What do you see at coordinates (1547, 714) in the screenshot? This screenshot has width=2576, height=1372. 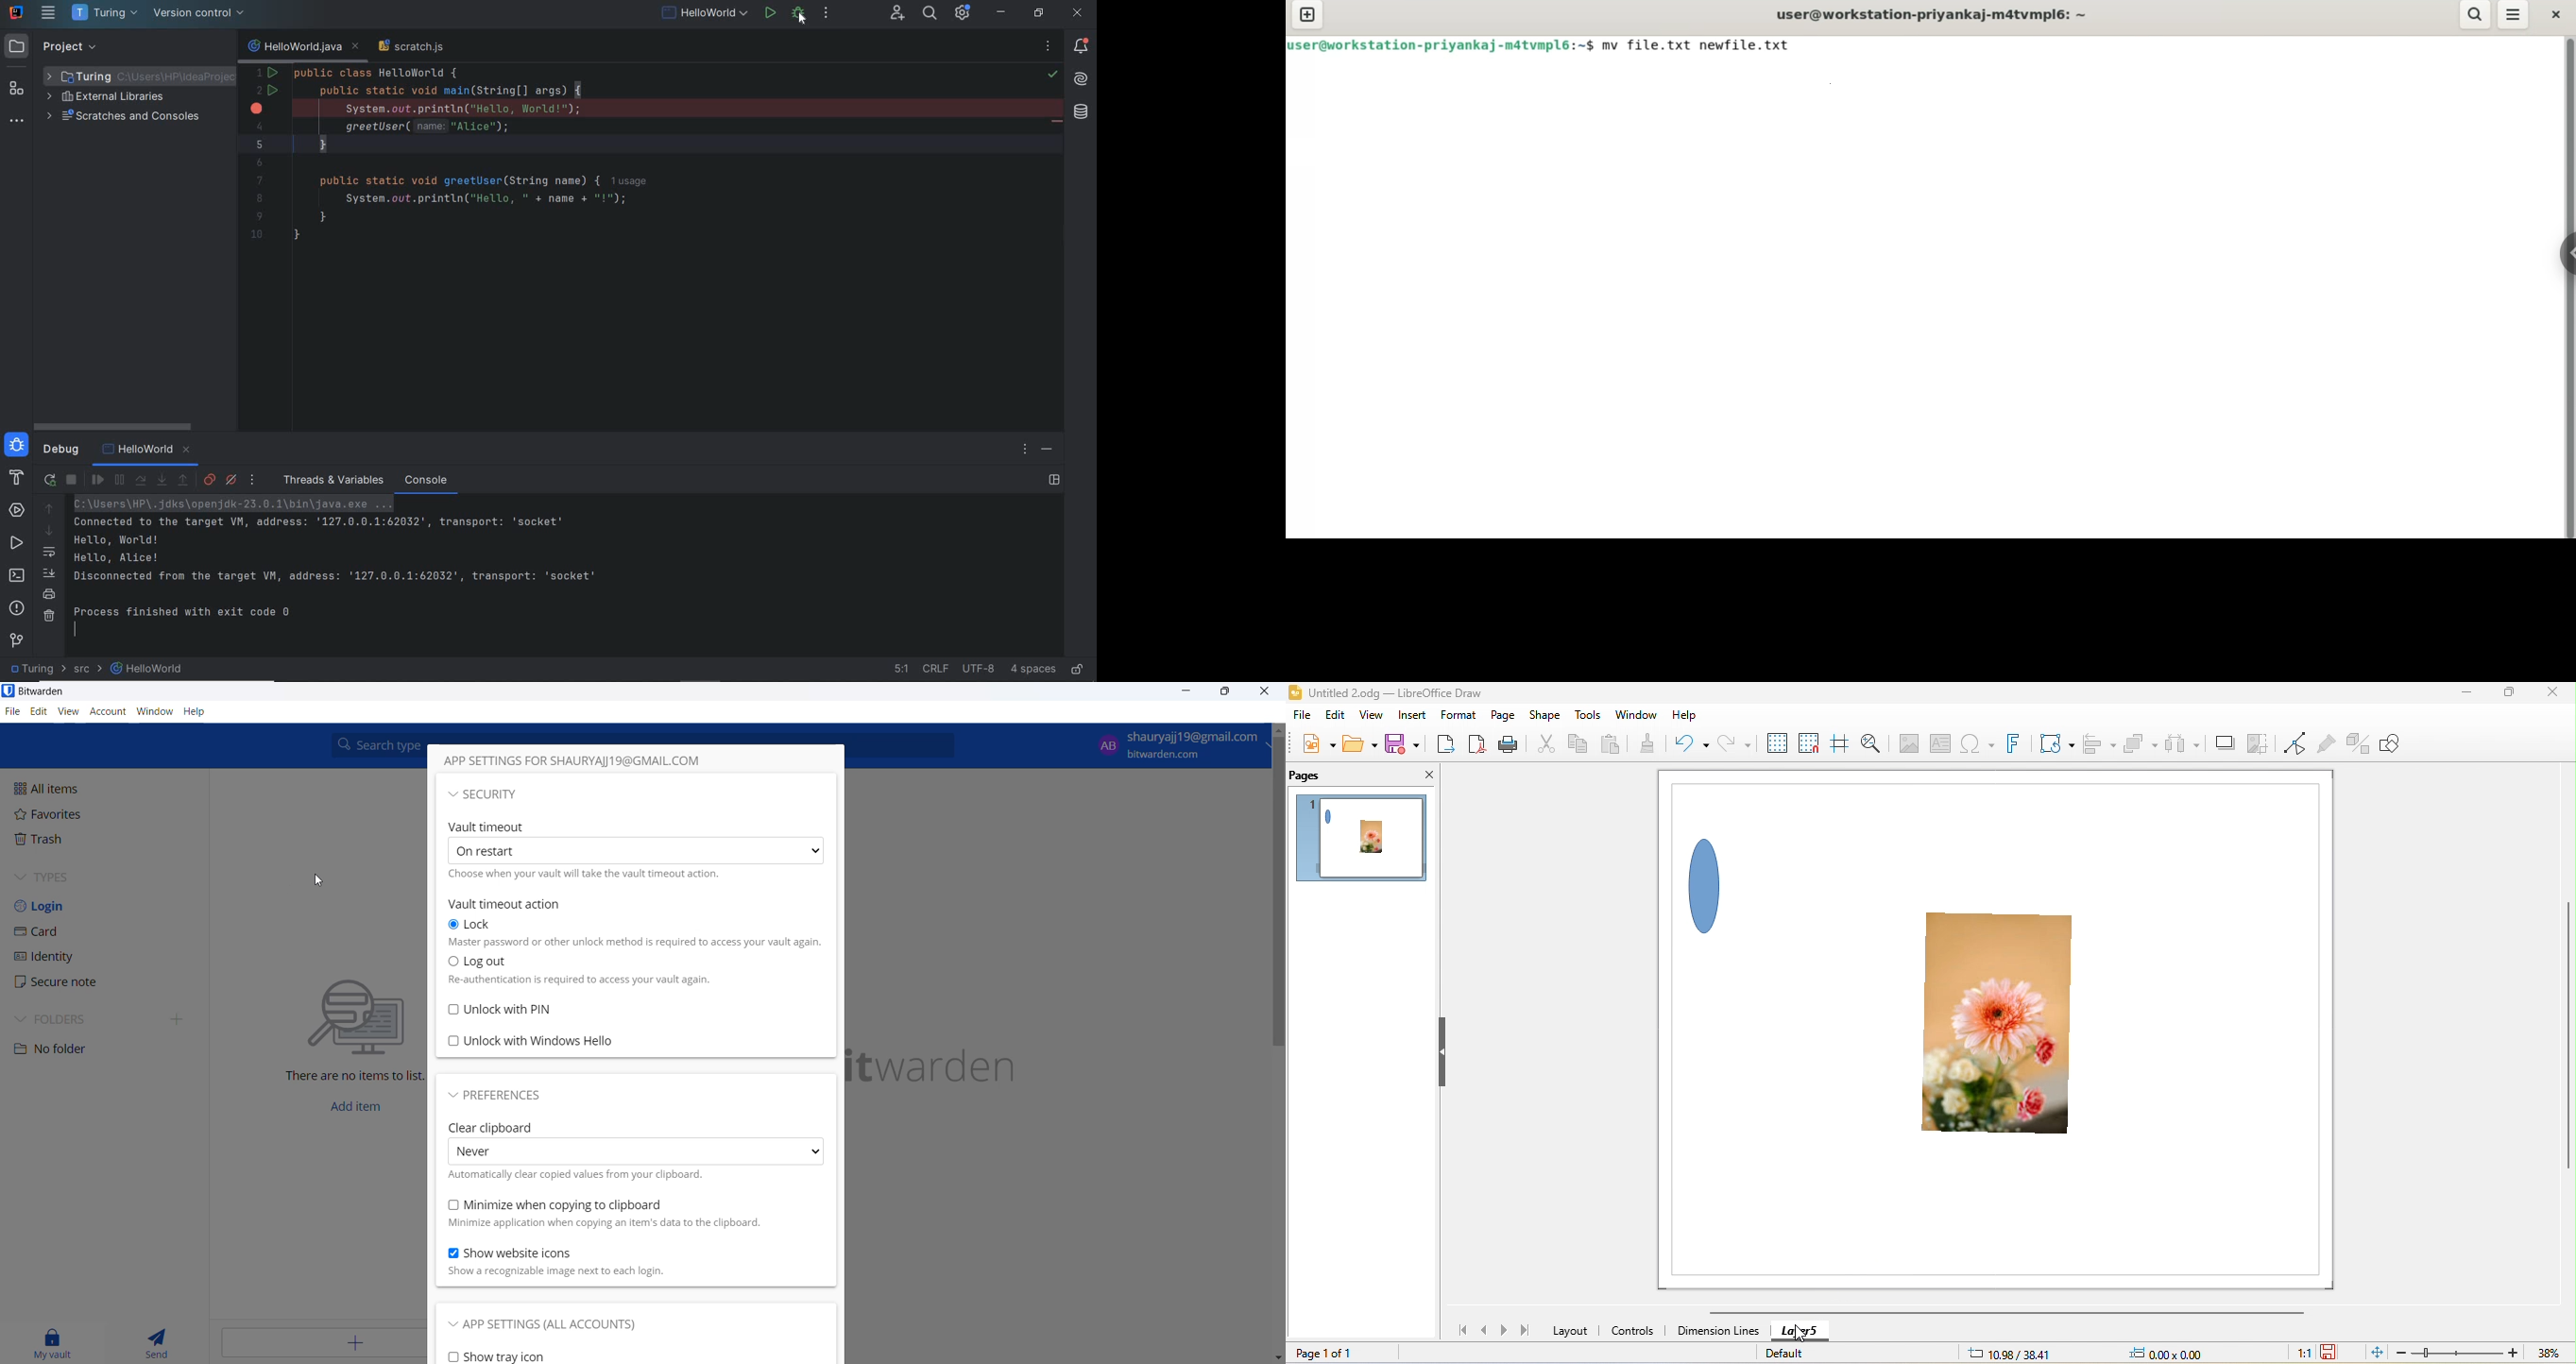 I see `shape ` at bounding box center [1547, 714].